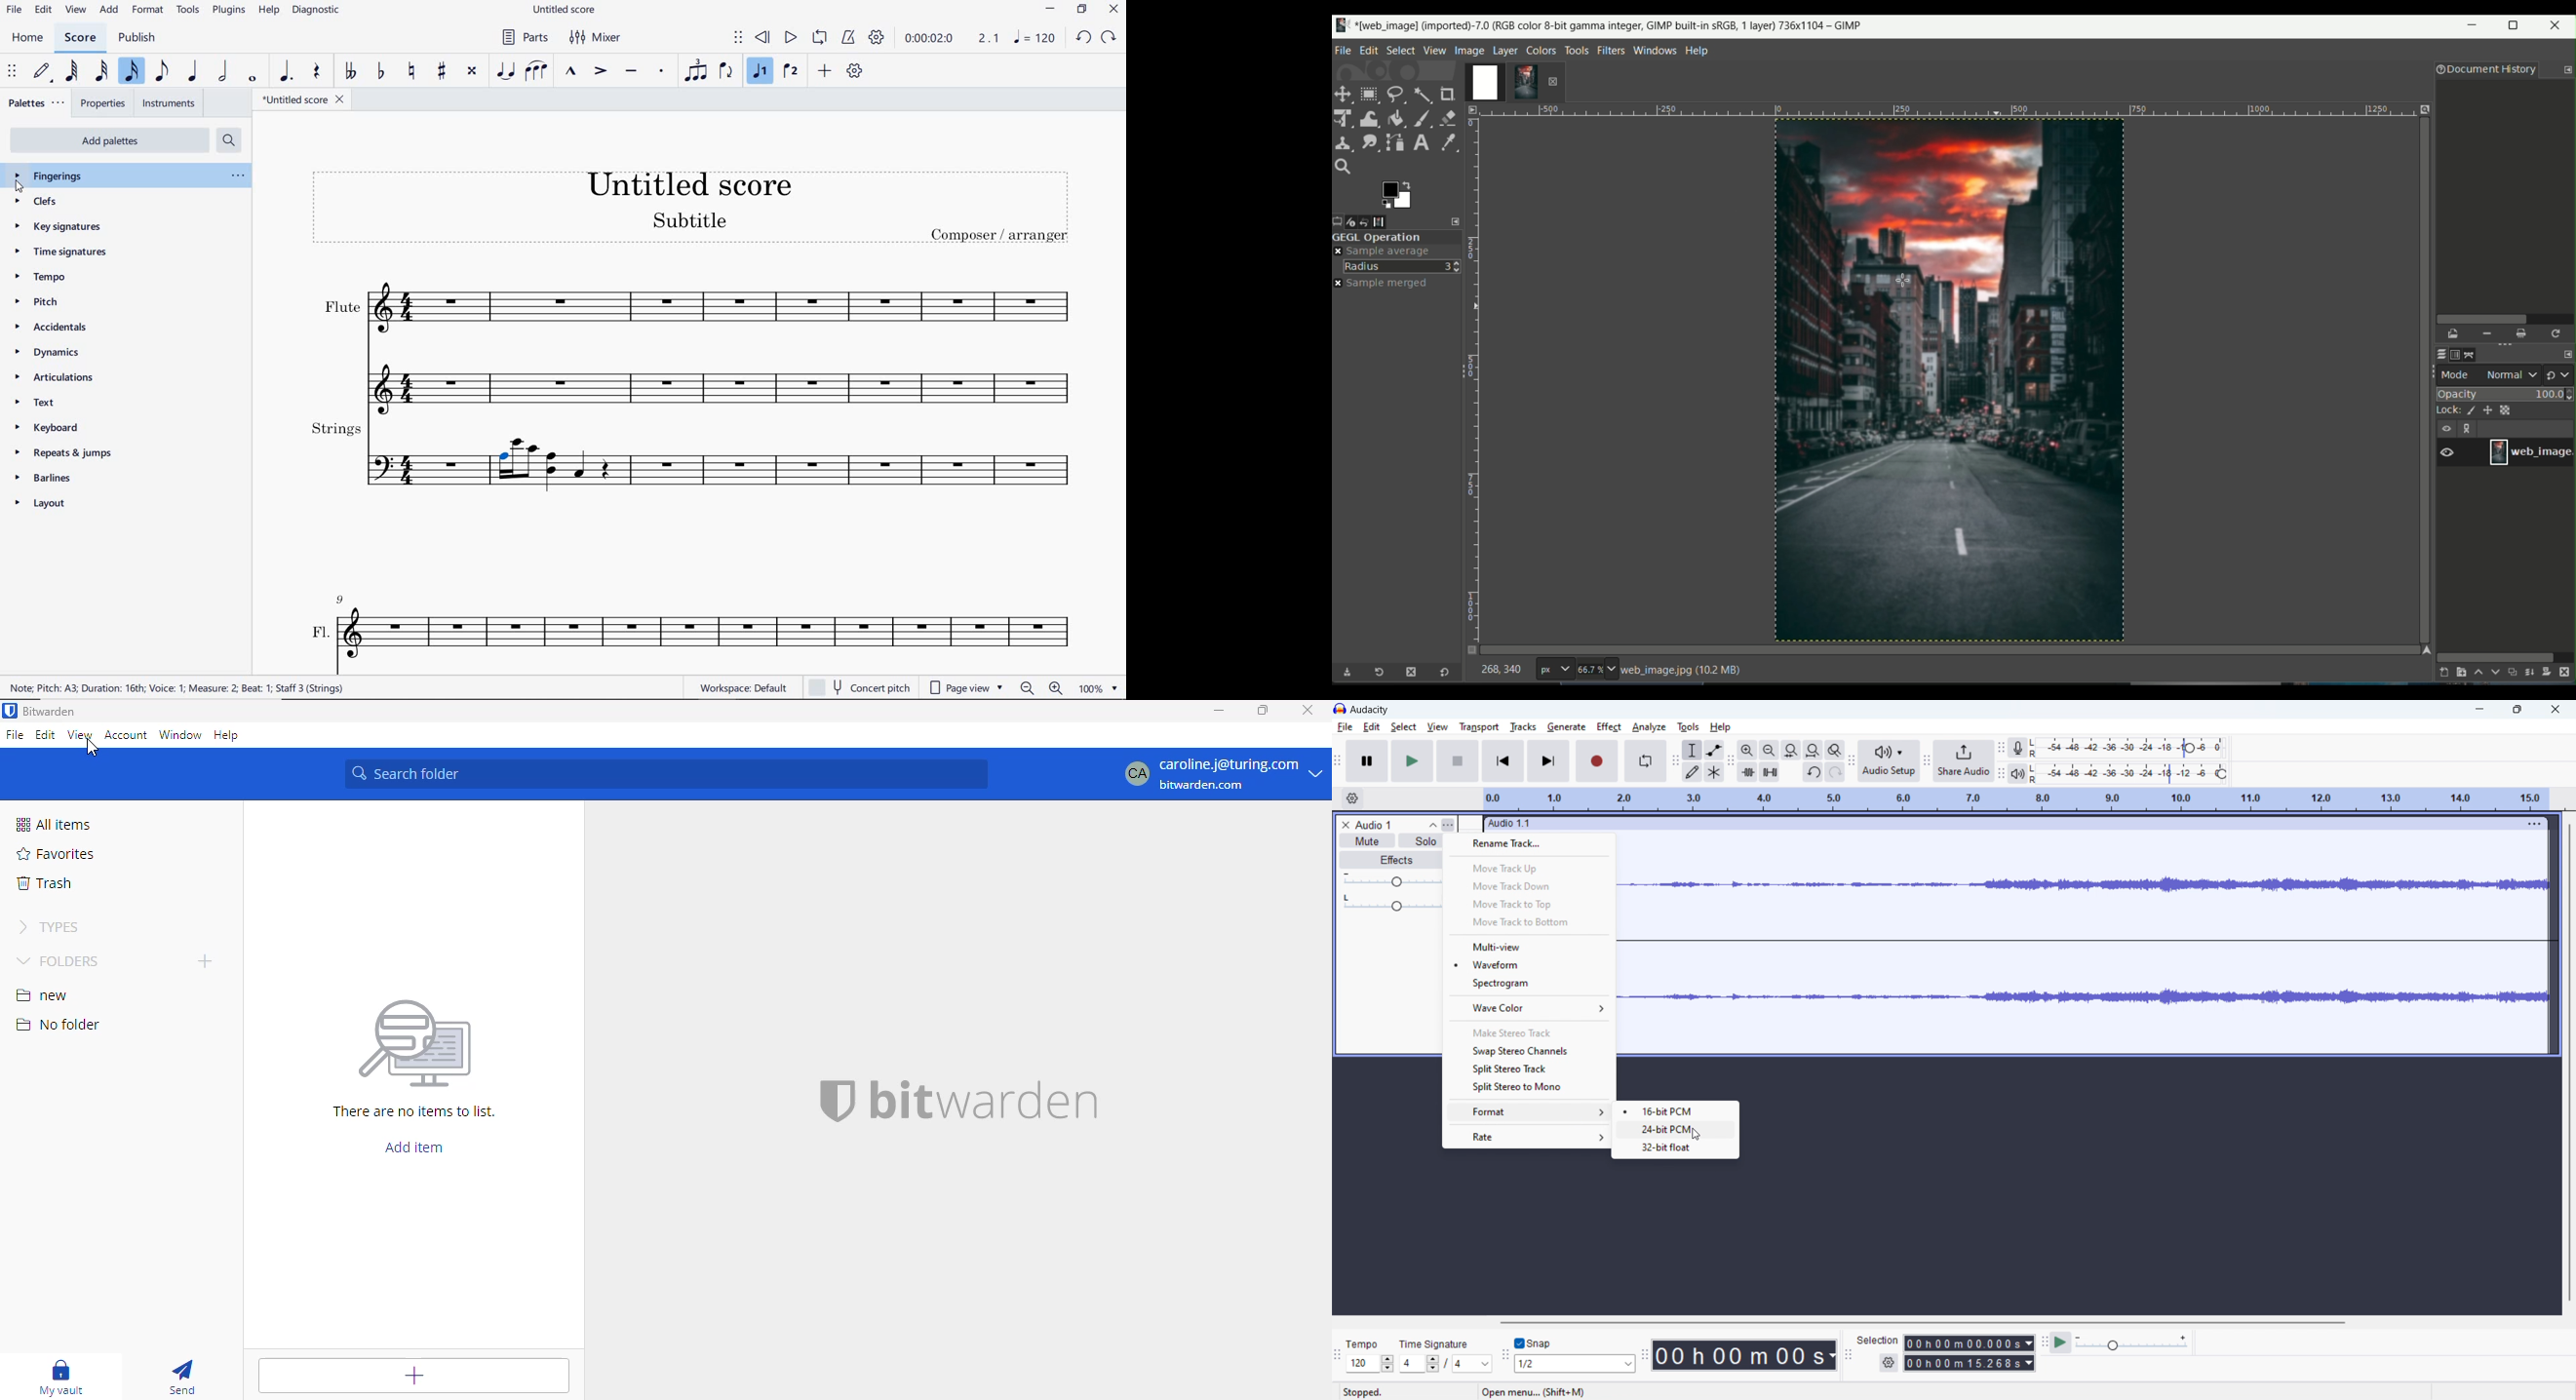  Describe the element at coordinates (1530, 965) in the screenshot. I see `wavefrom` at that location.